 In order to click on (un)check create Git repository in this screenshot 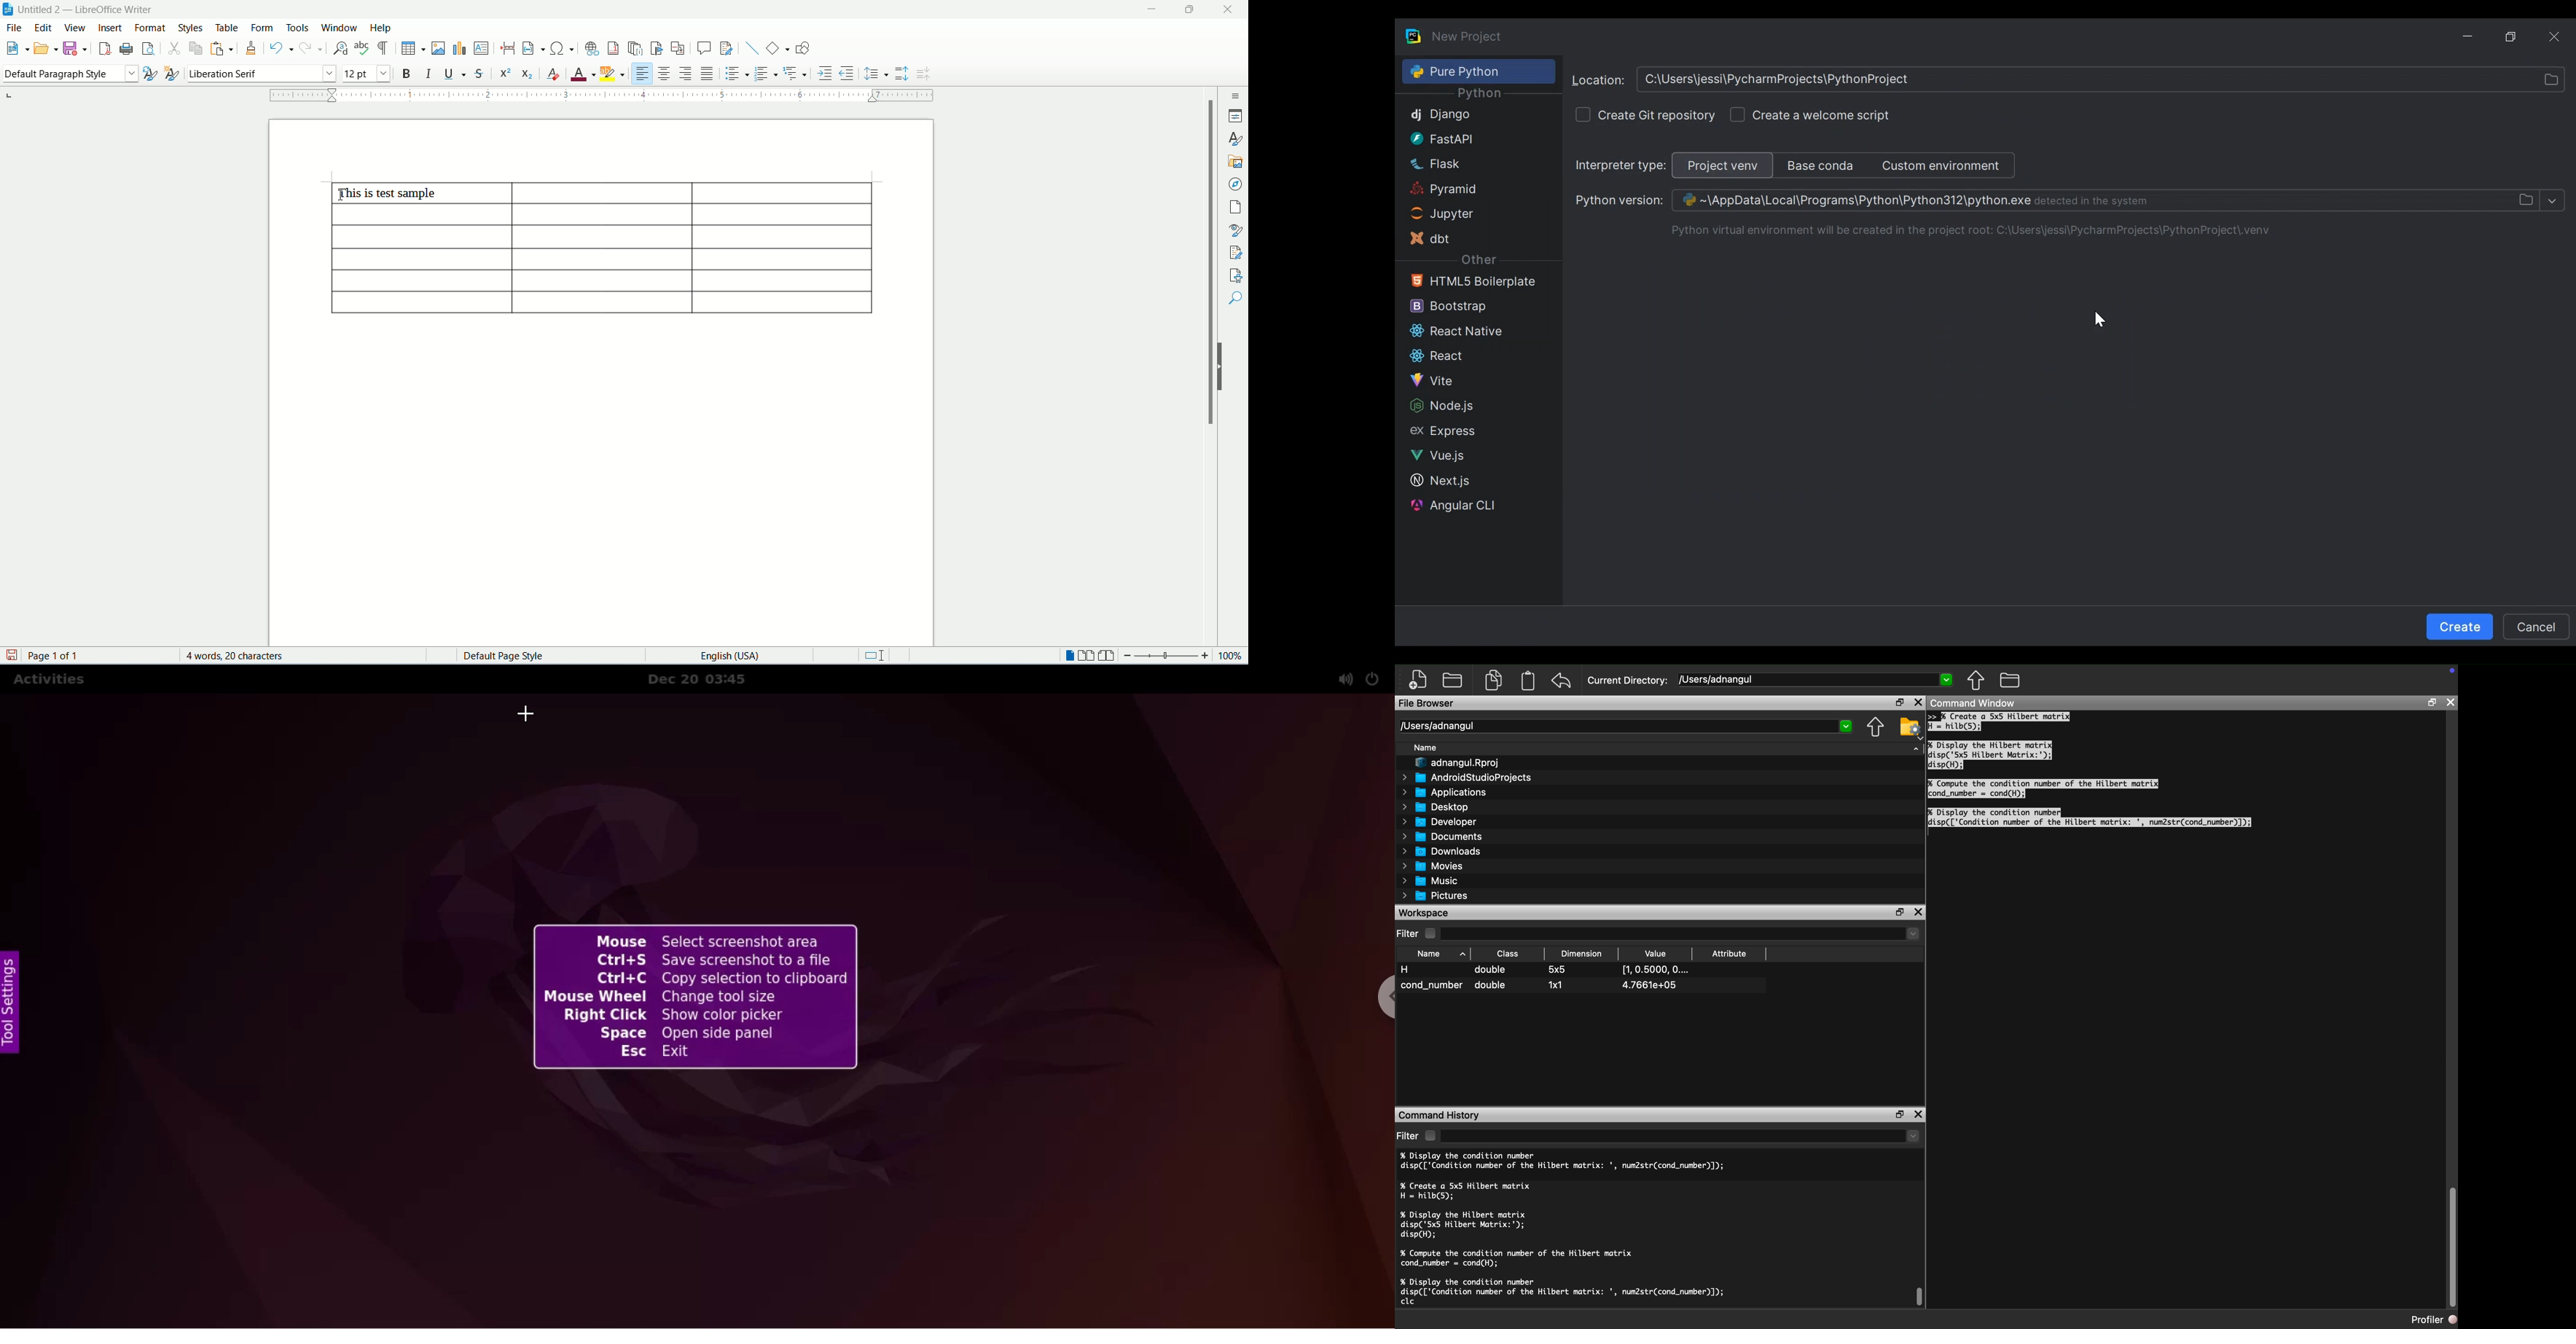, I will do `click(1646, 116)`.